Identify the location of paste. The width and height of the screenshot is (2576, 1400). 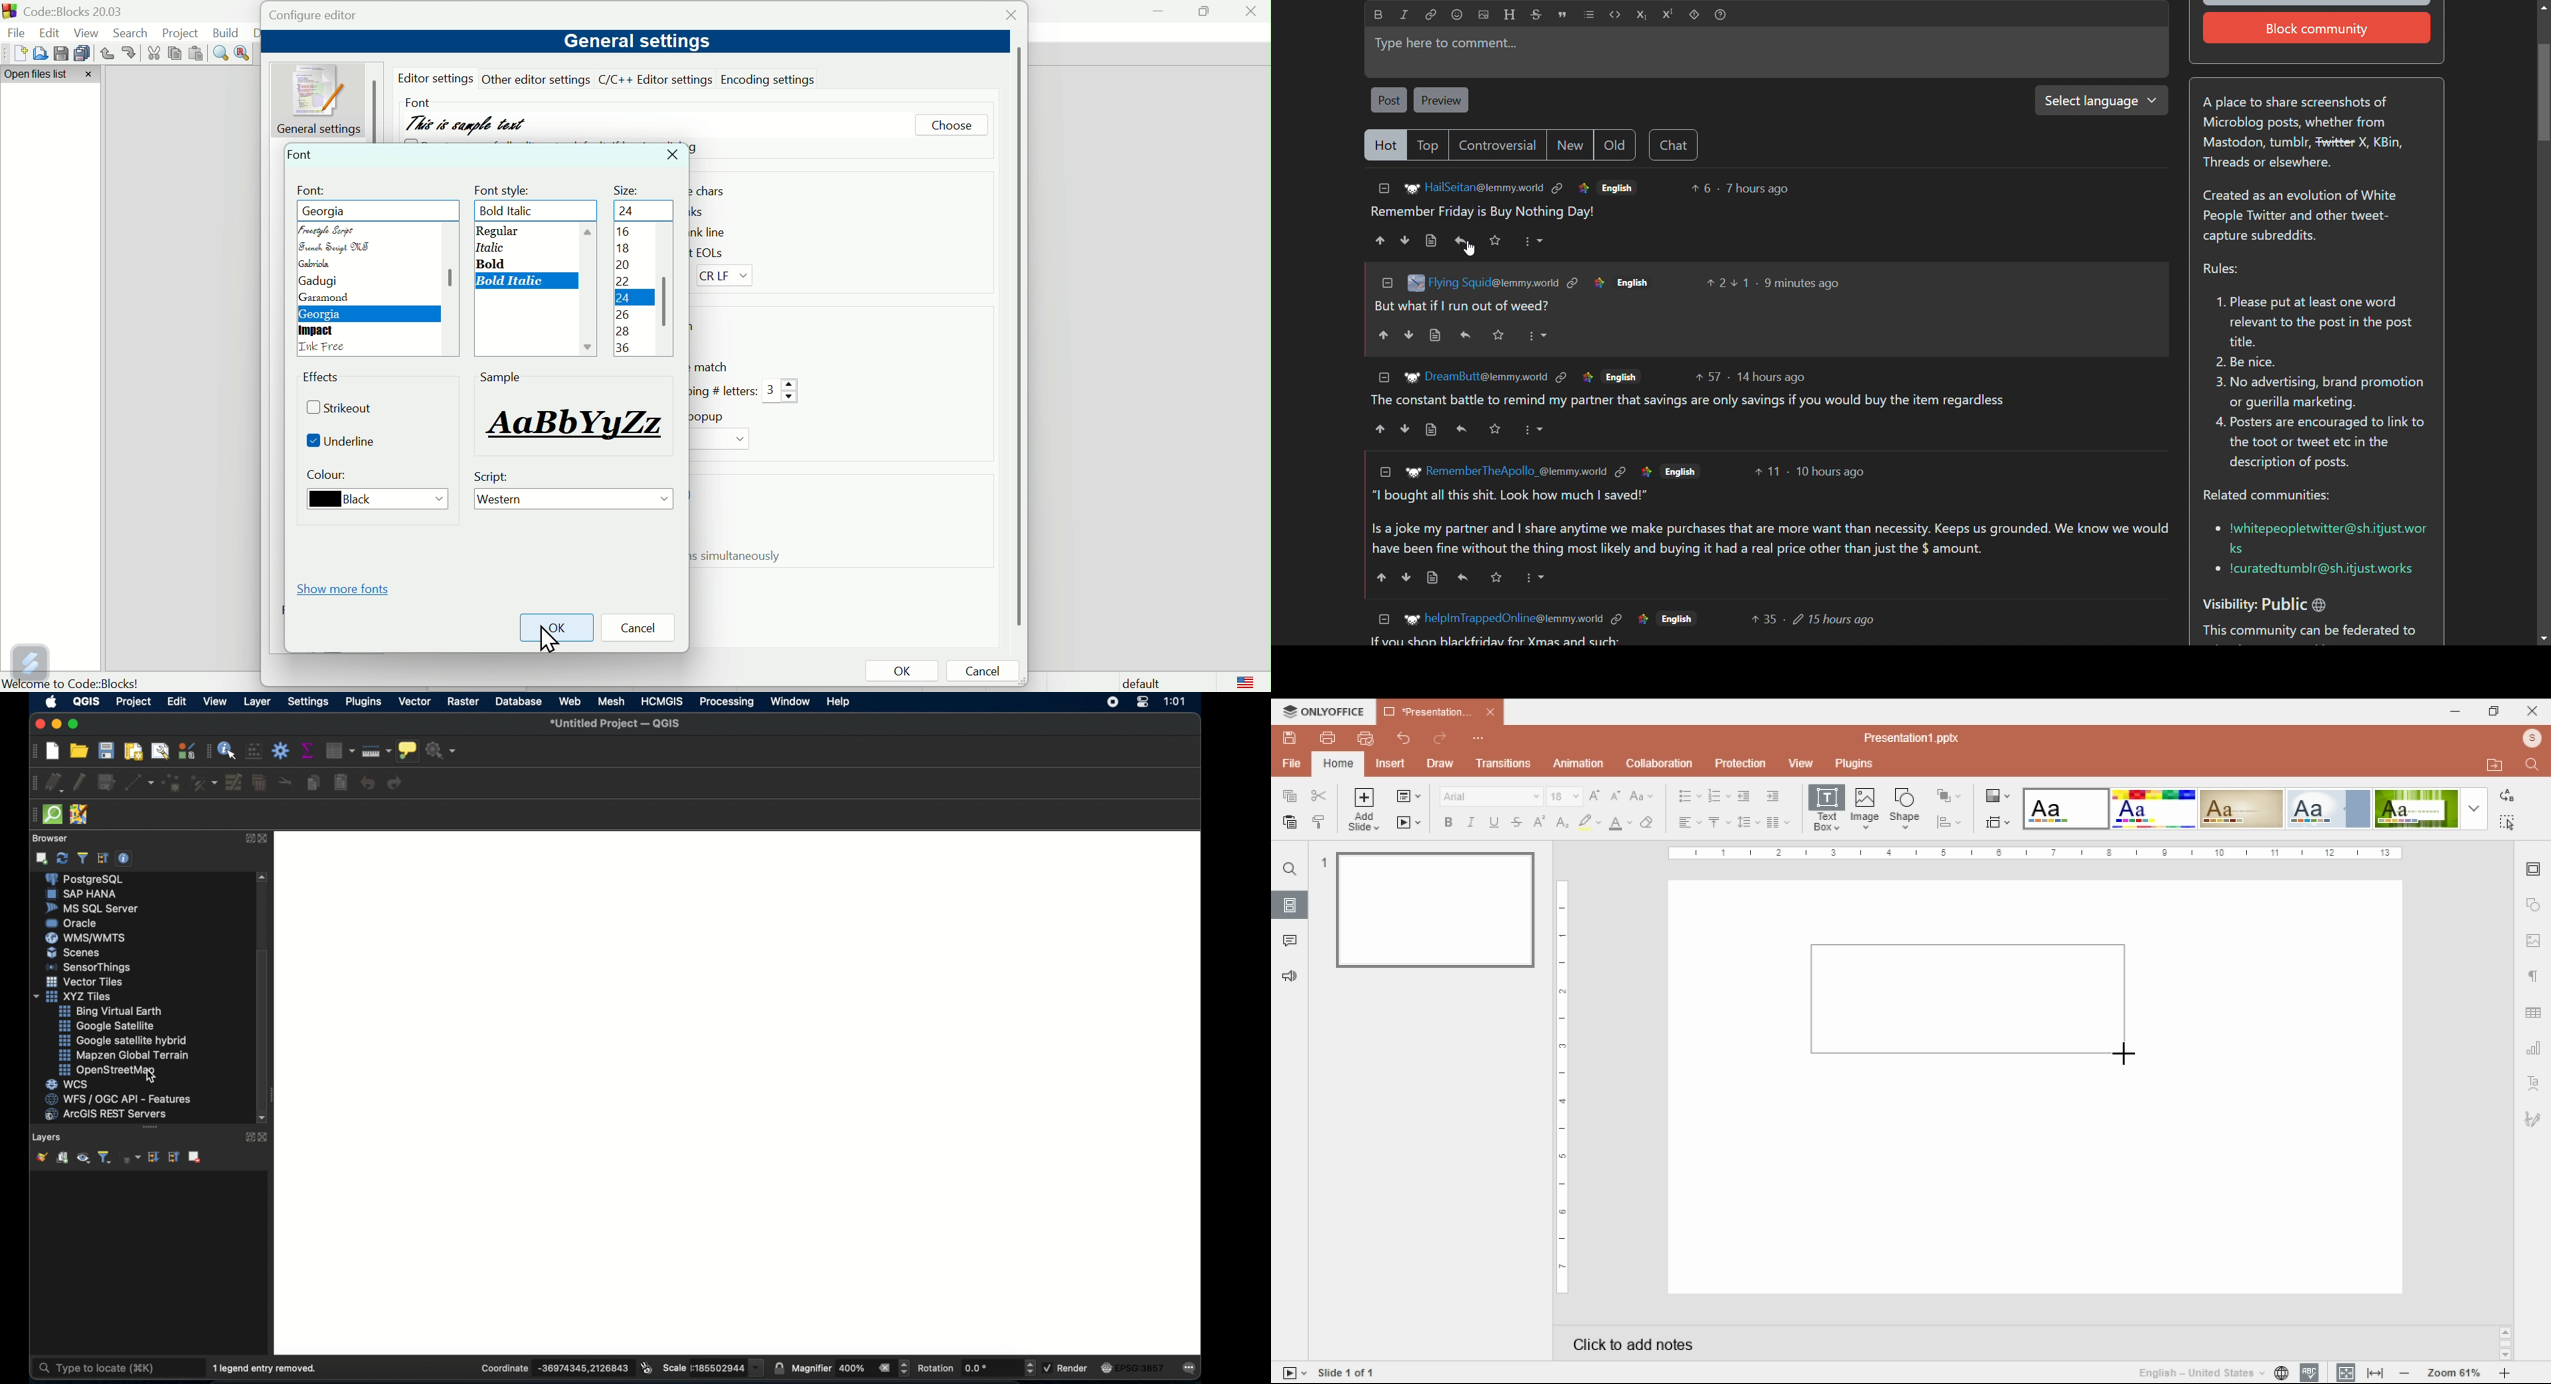
(1291, 821).